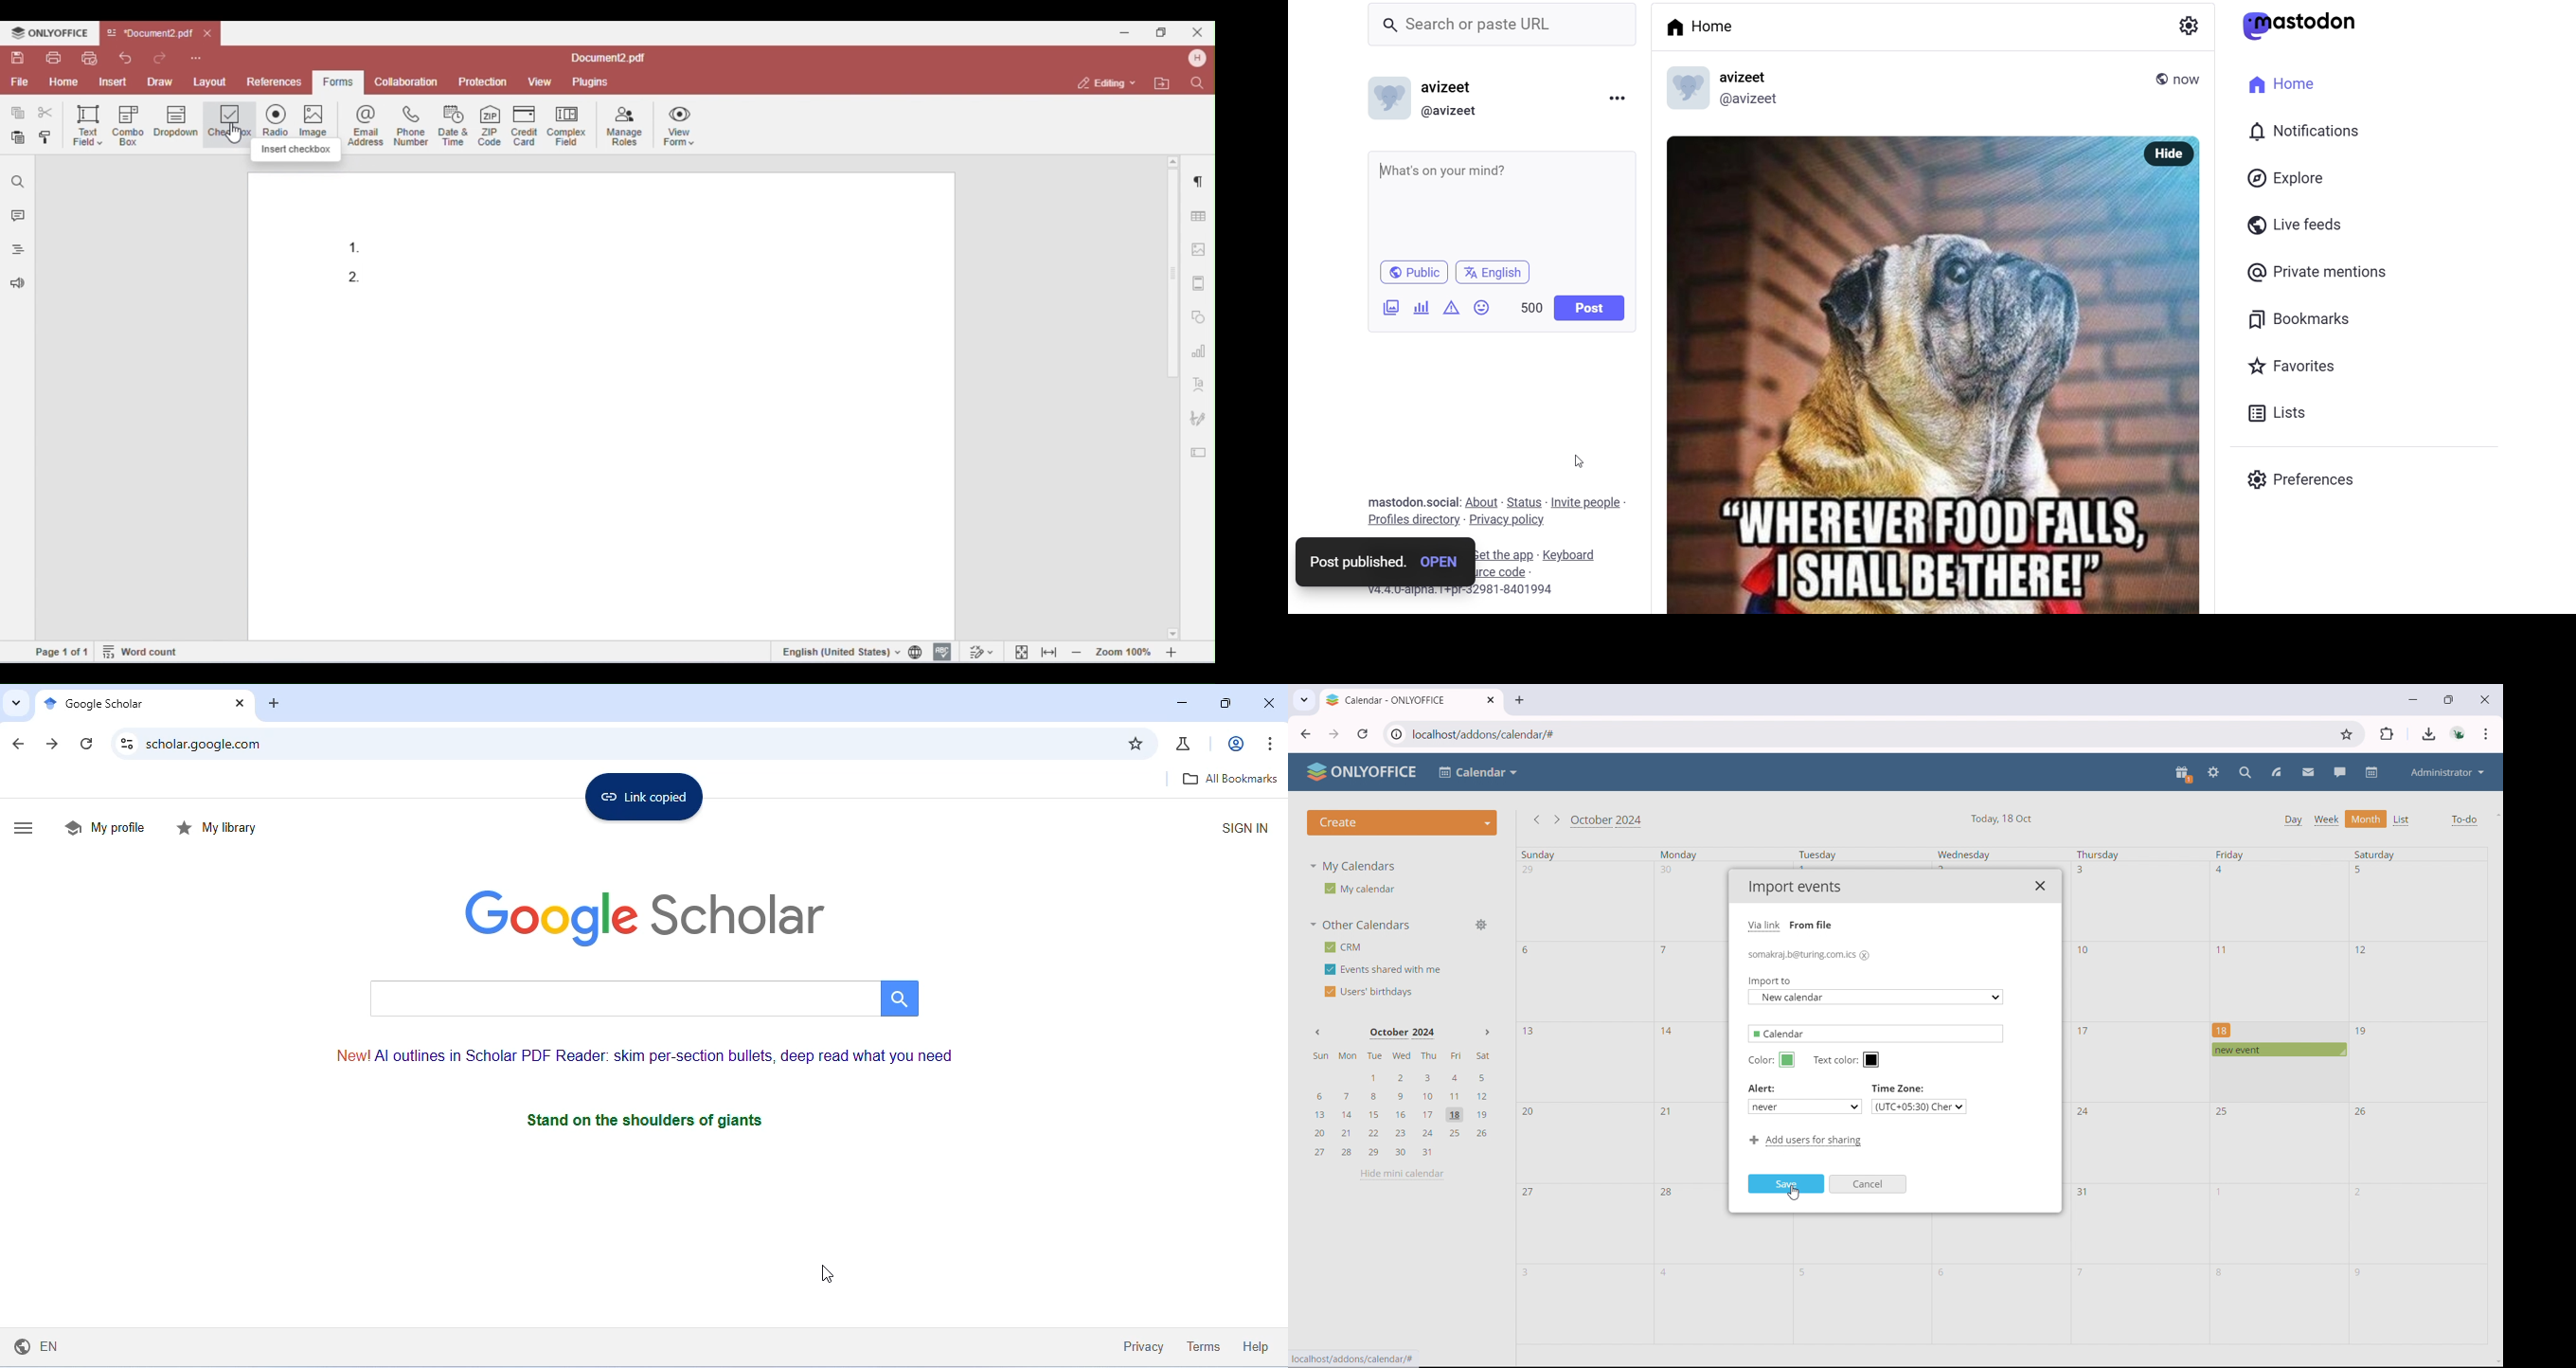 This screenshot has height=1372, width=2576. What do you see at coordinates (641, 1053) in the screenshot?
I see `text on AI outlines` at bounding box center [641, 1053].